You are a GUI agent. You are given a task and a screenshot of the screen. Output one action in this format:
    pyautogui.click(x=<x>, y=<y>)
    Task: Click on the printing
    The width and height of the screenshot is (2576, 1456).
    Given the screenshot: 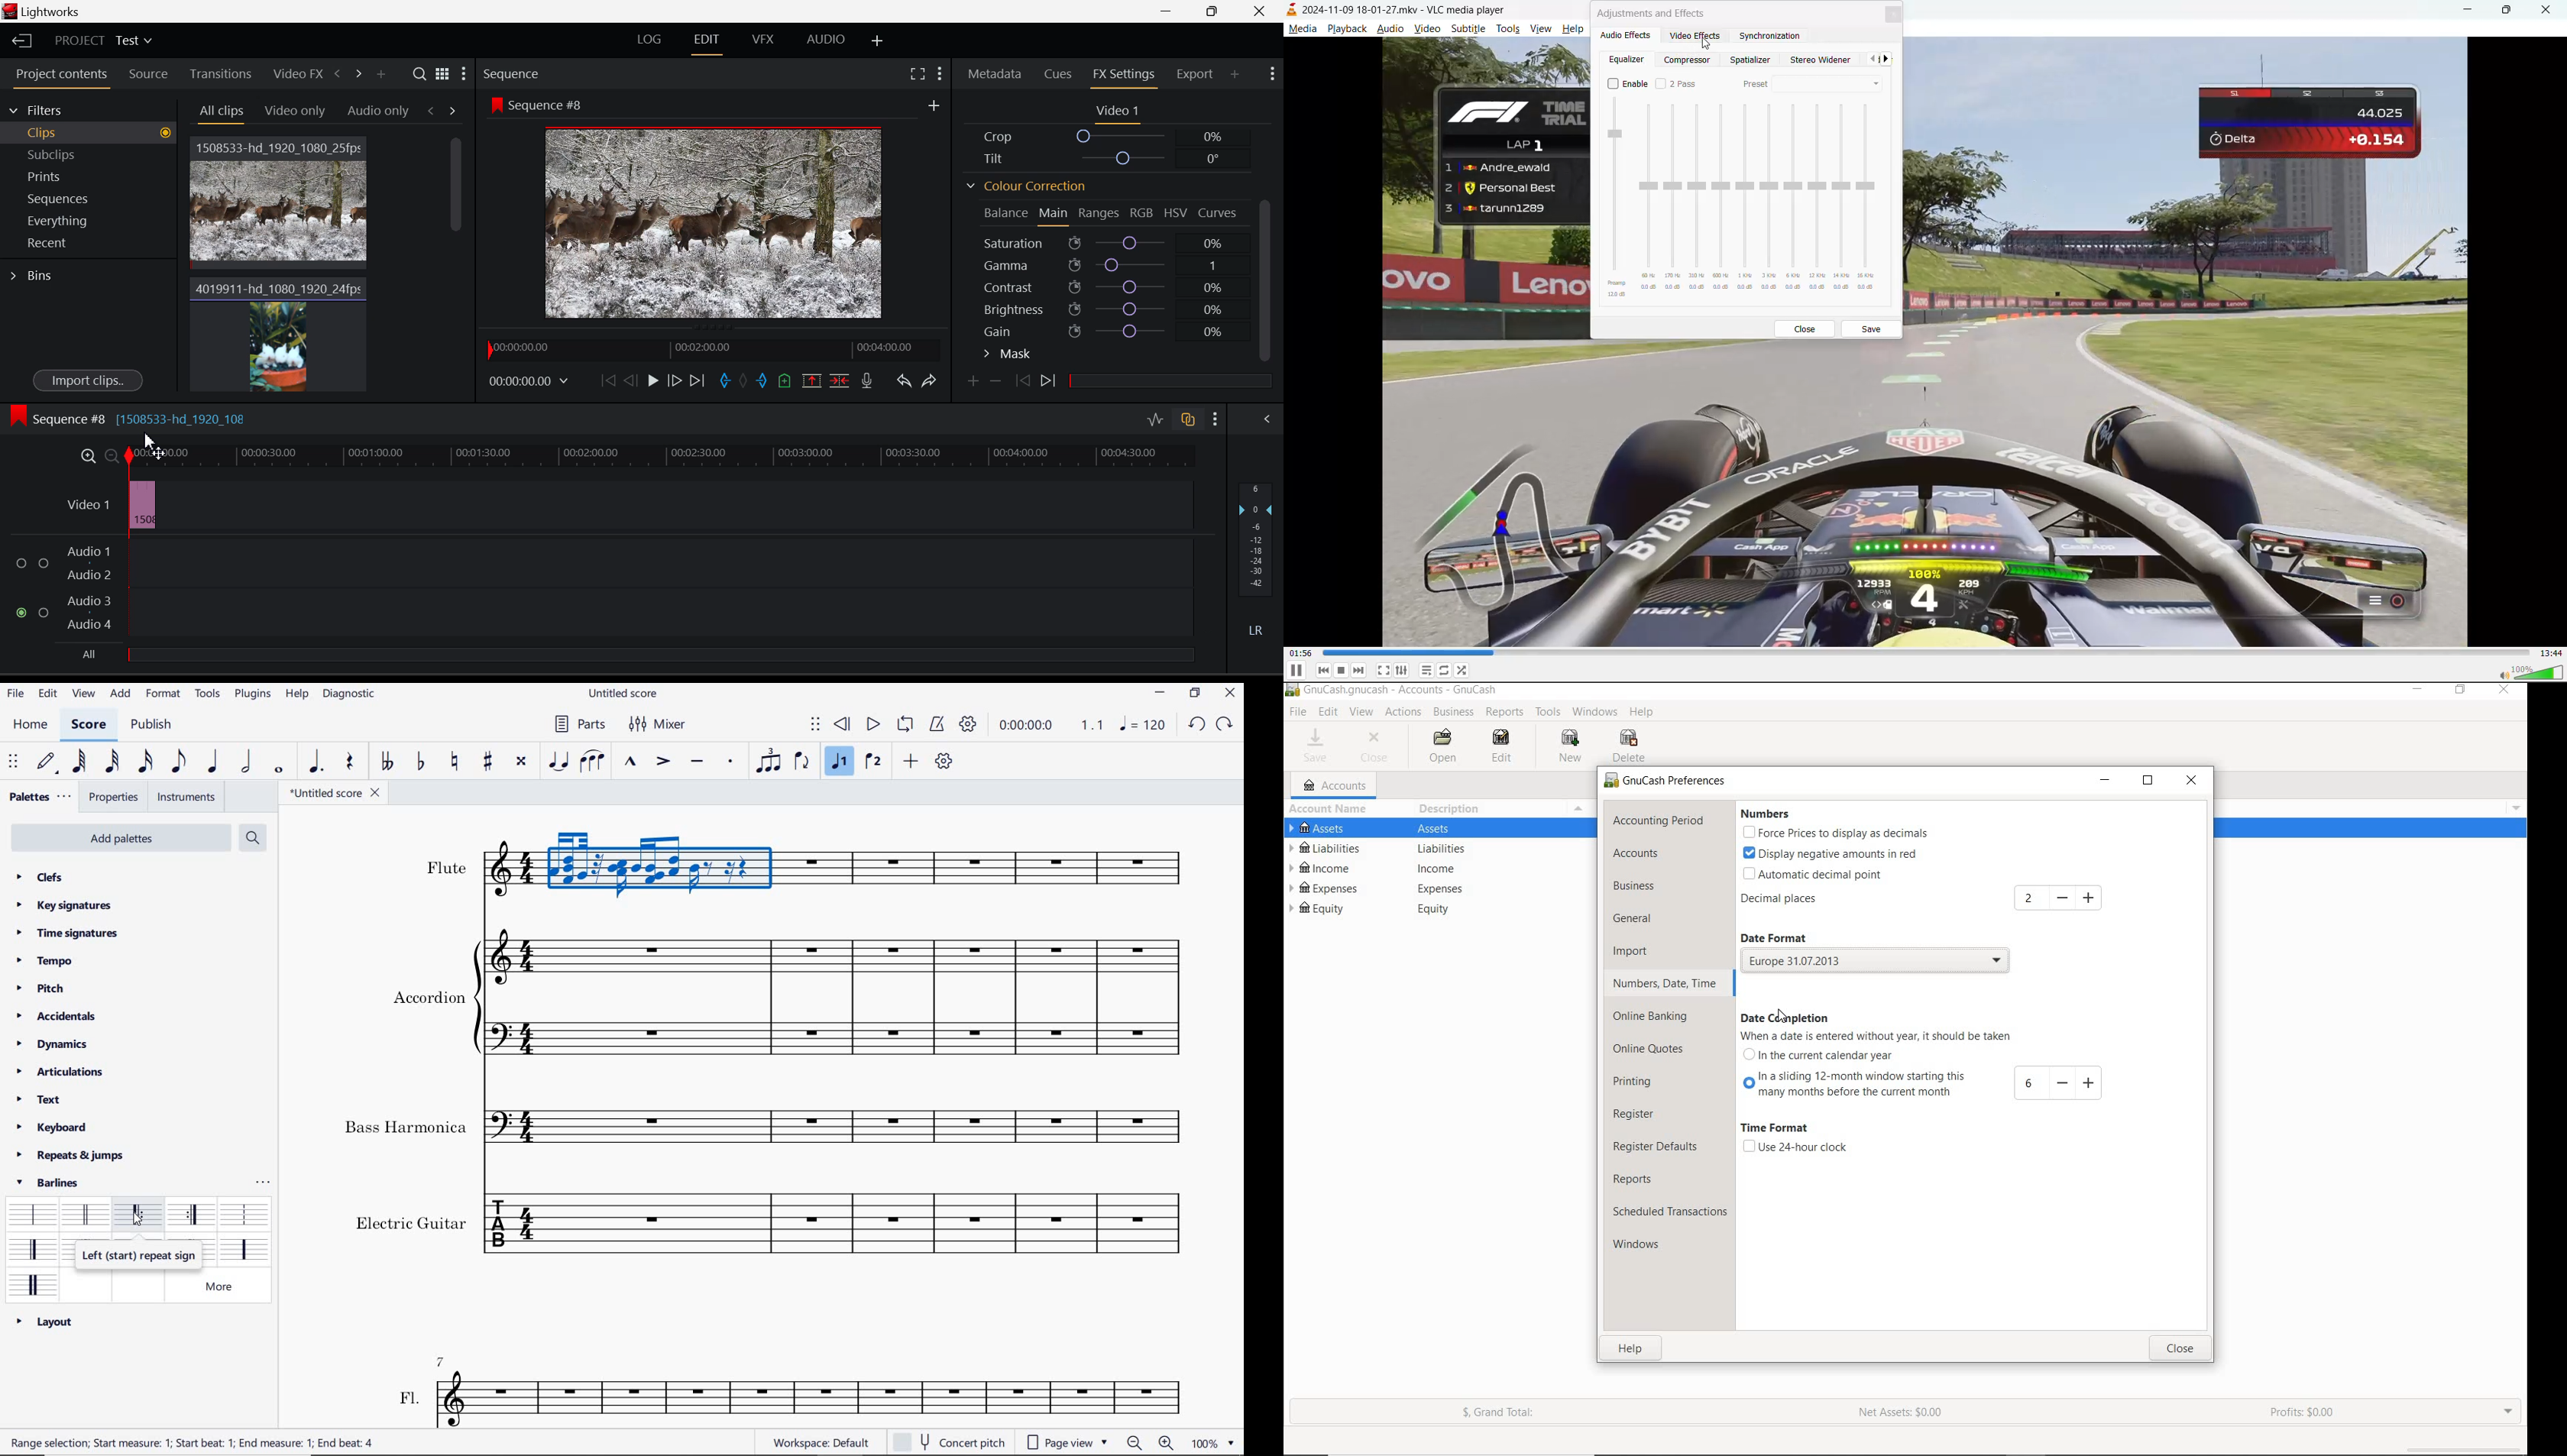 What is the action you would take?
    pyautogui.click(x=1643, y=1084)
    